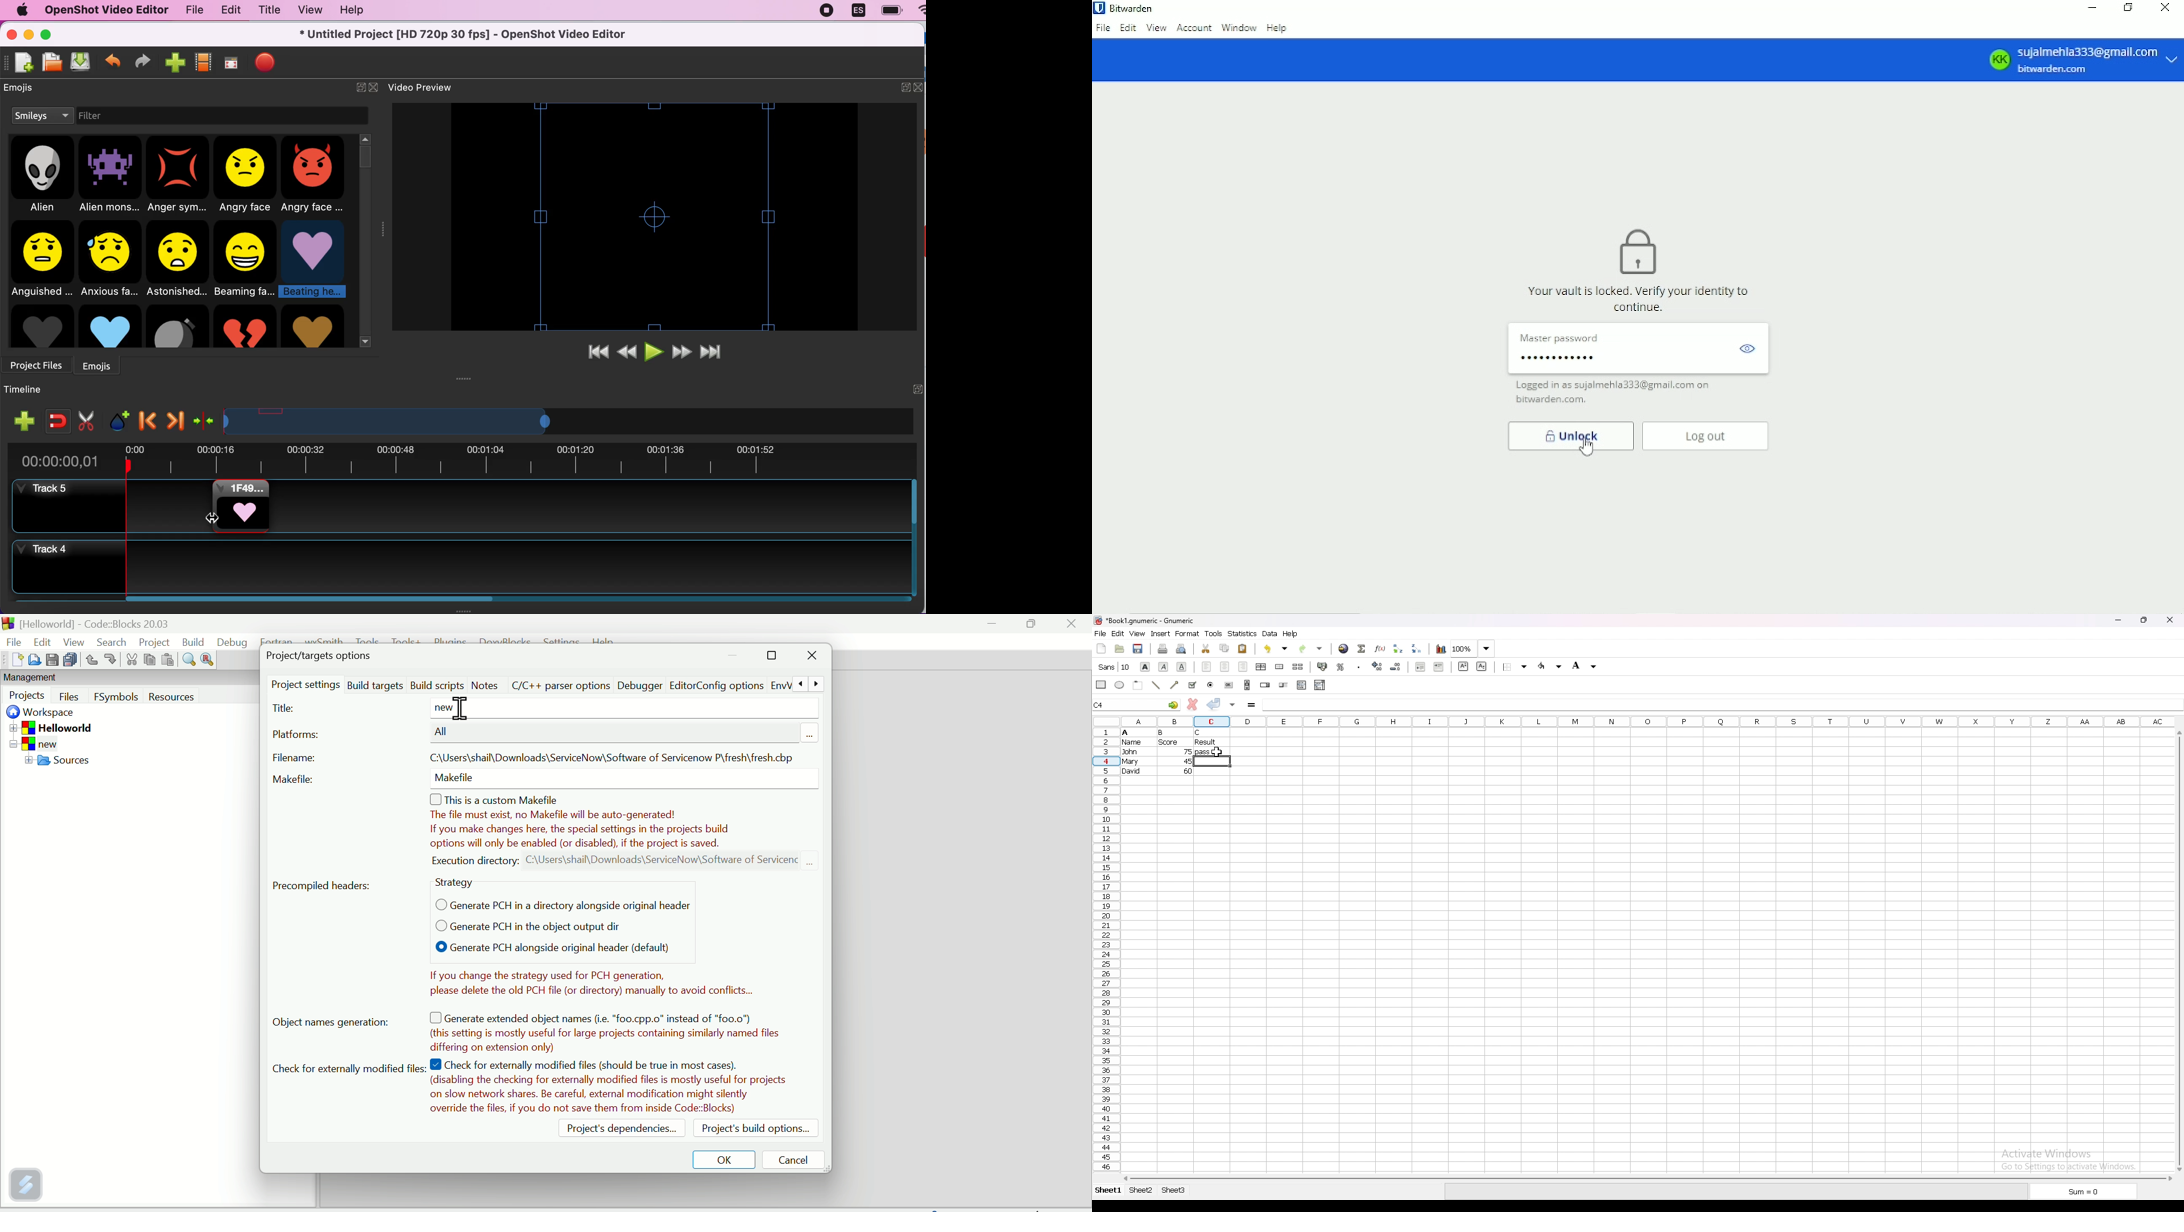 This screenshot has height=1232, width=2184. Describe the element at coordinates (1192, 685) in the screenshot. I see `checkbox` at that location.